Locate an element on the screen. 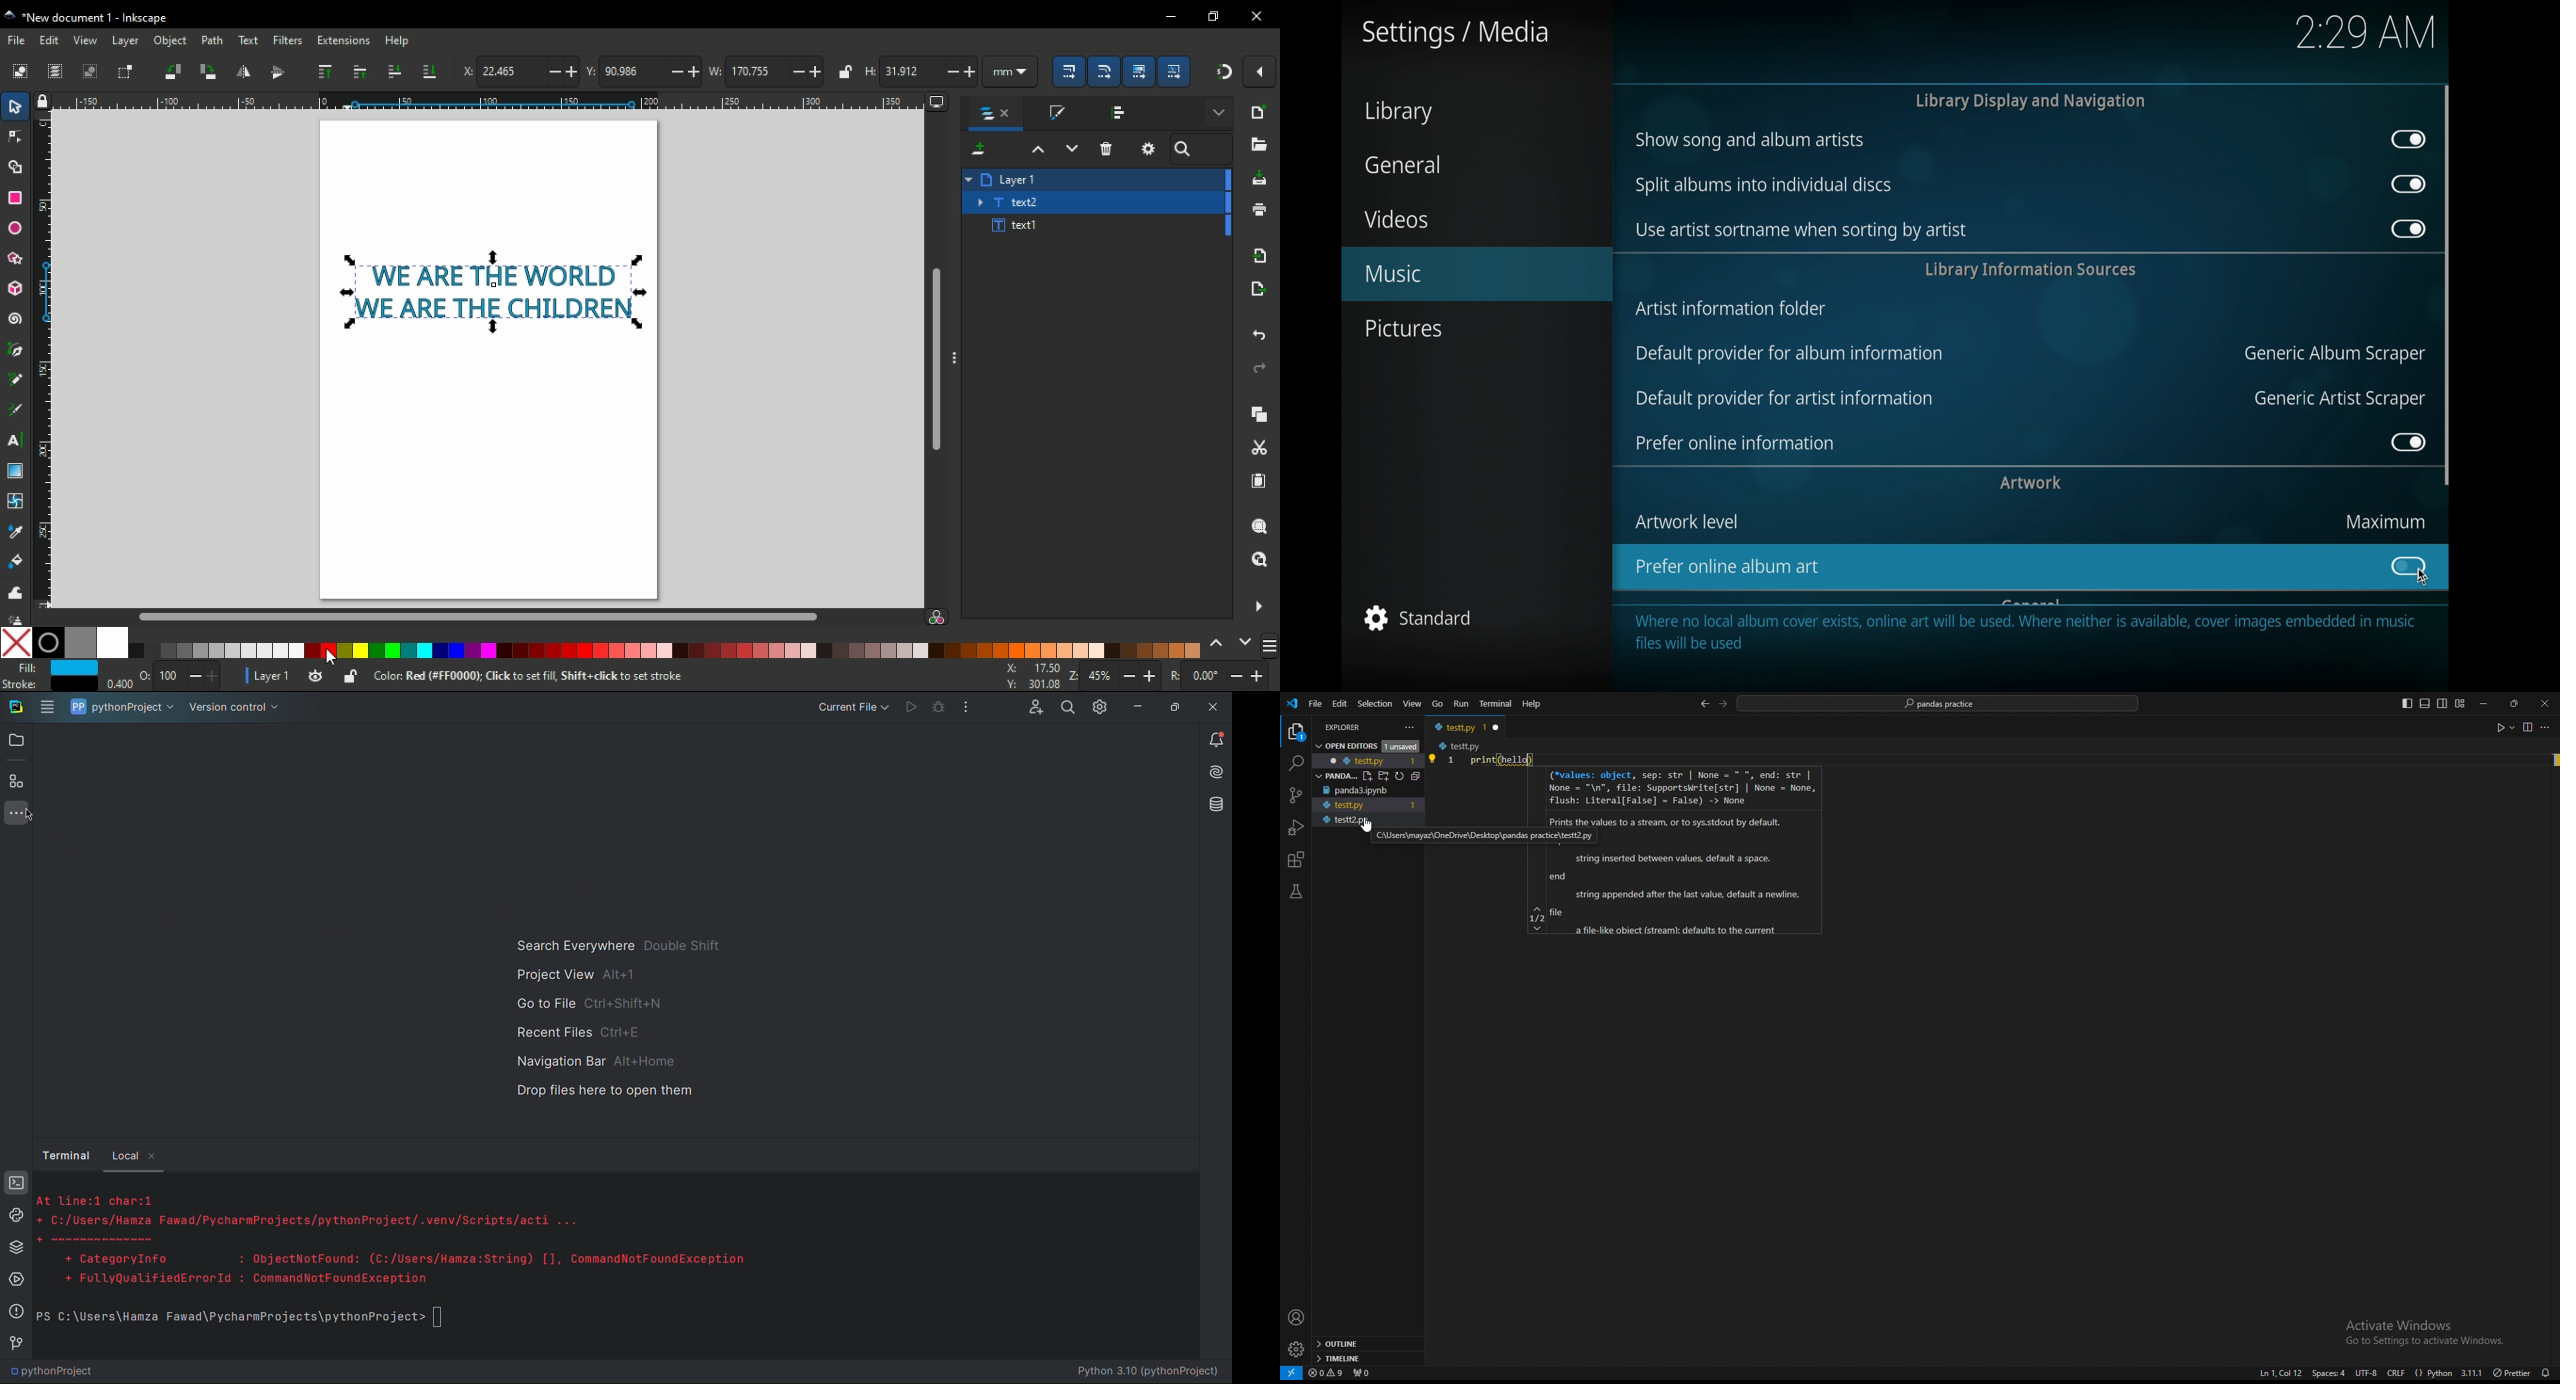 Image resolution: width=2576 pixels, height=1400 pixels. zoom object is located at coordinates (1258, 526).